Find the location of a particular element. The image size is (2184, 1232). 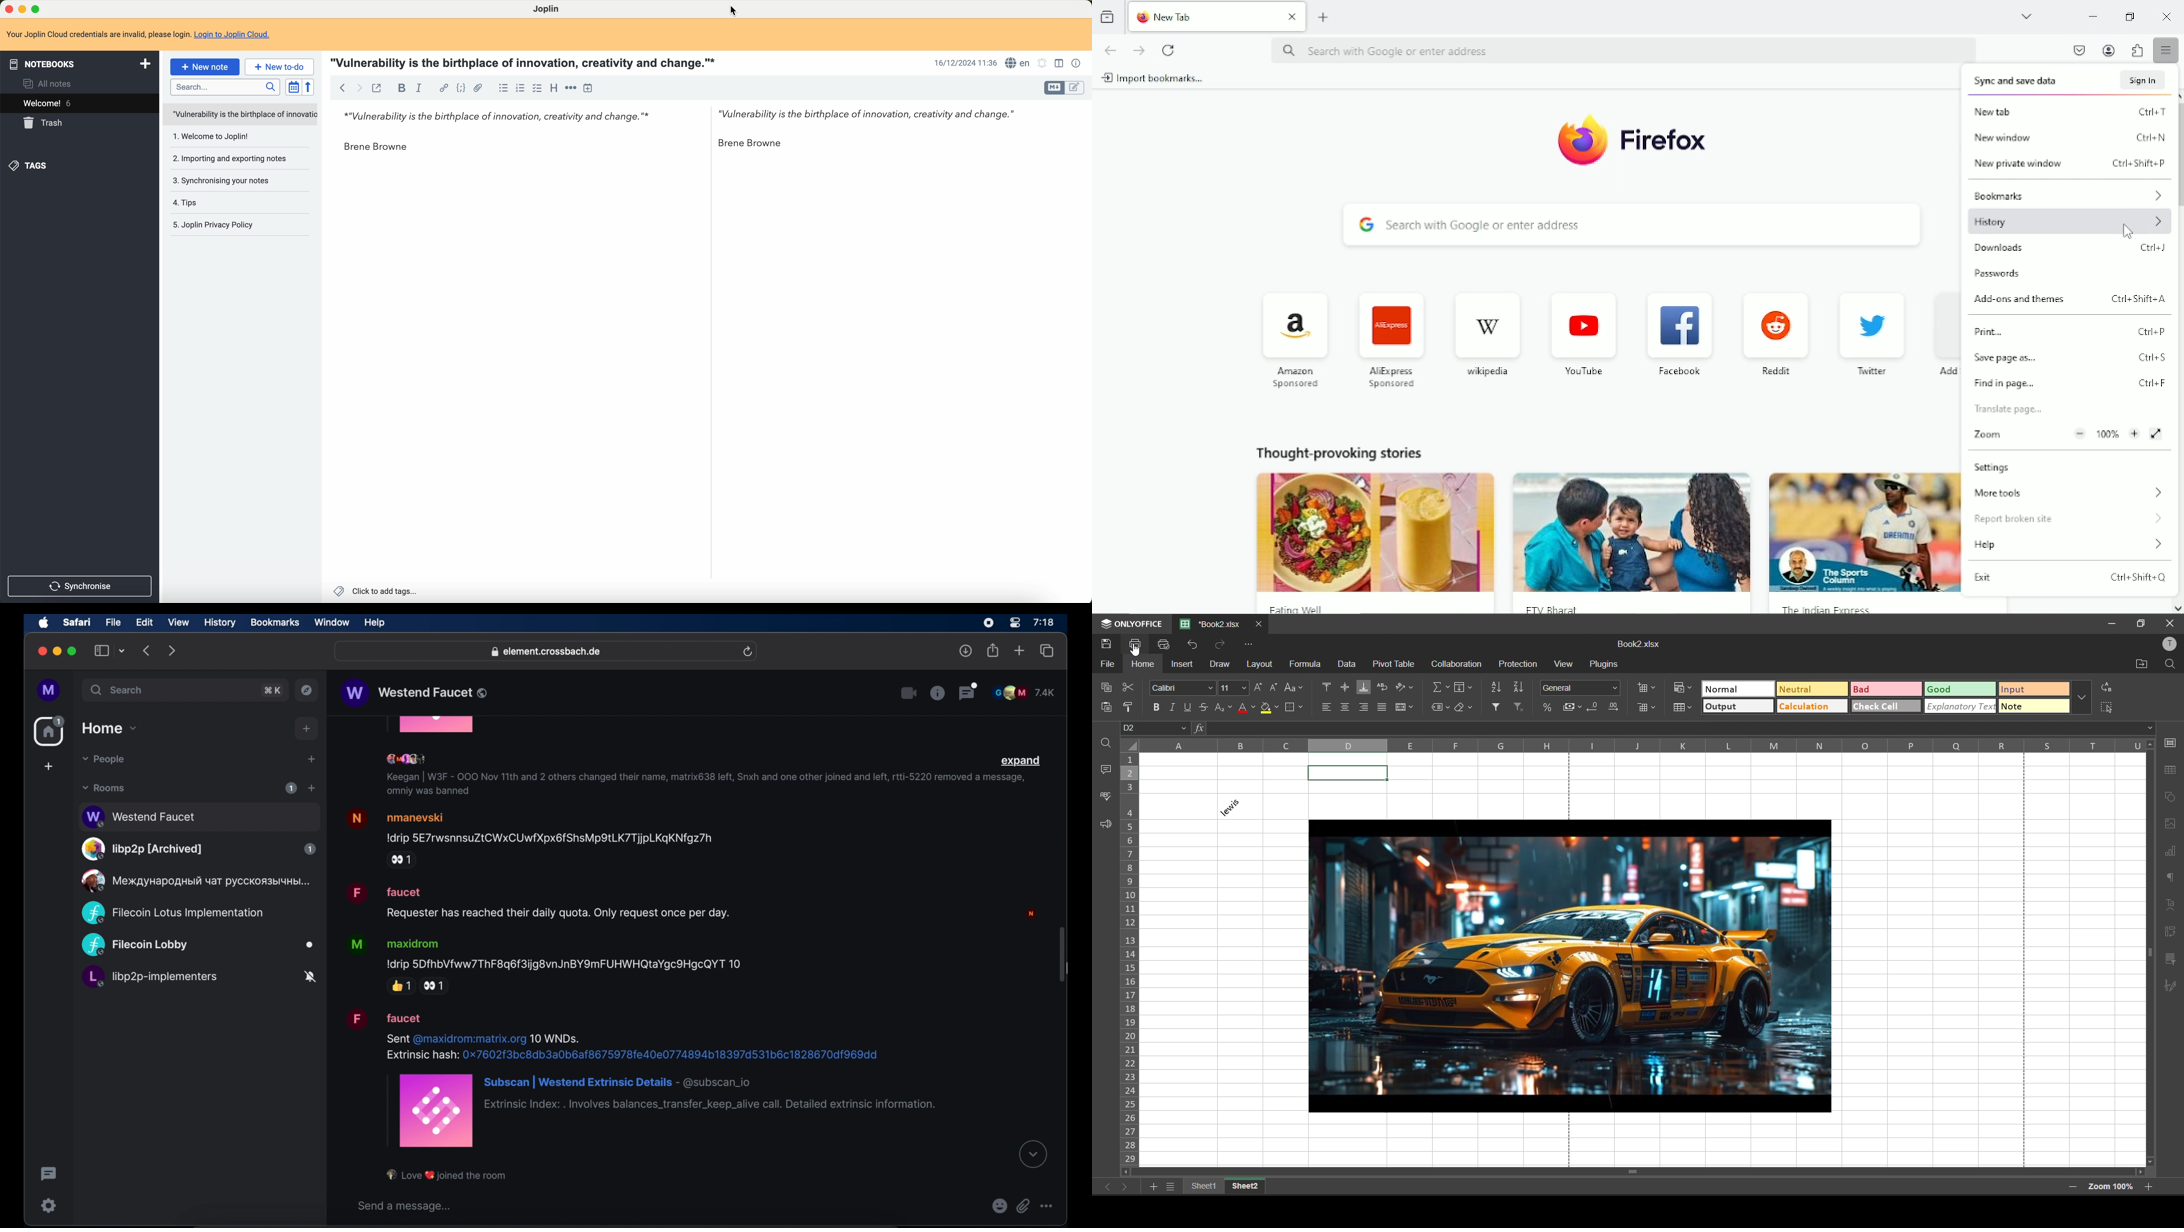

Brene Browne is located at coordinates (376, 148).